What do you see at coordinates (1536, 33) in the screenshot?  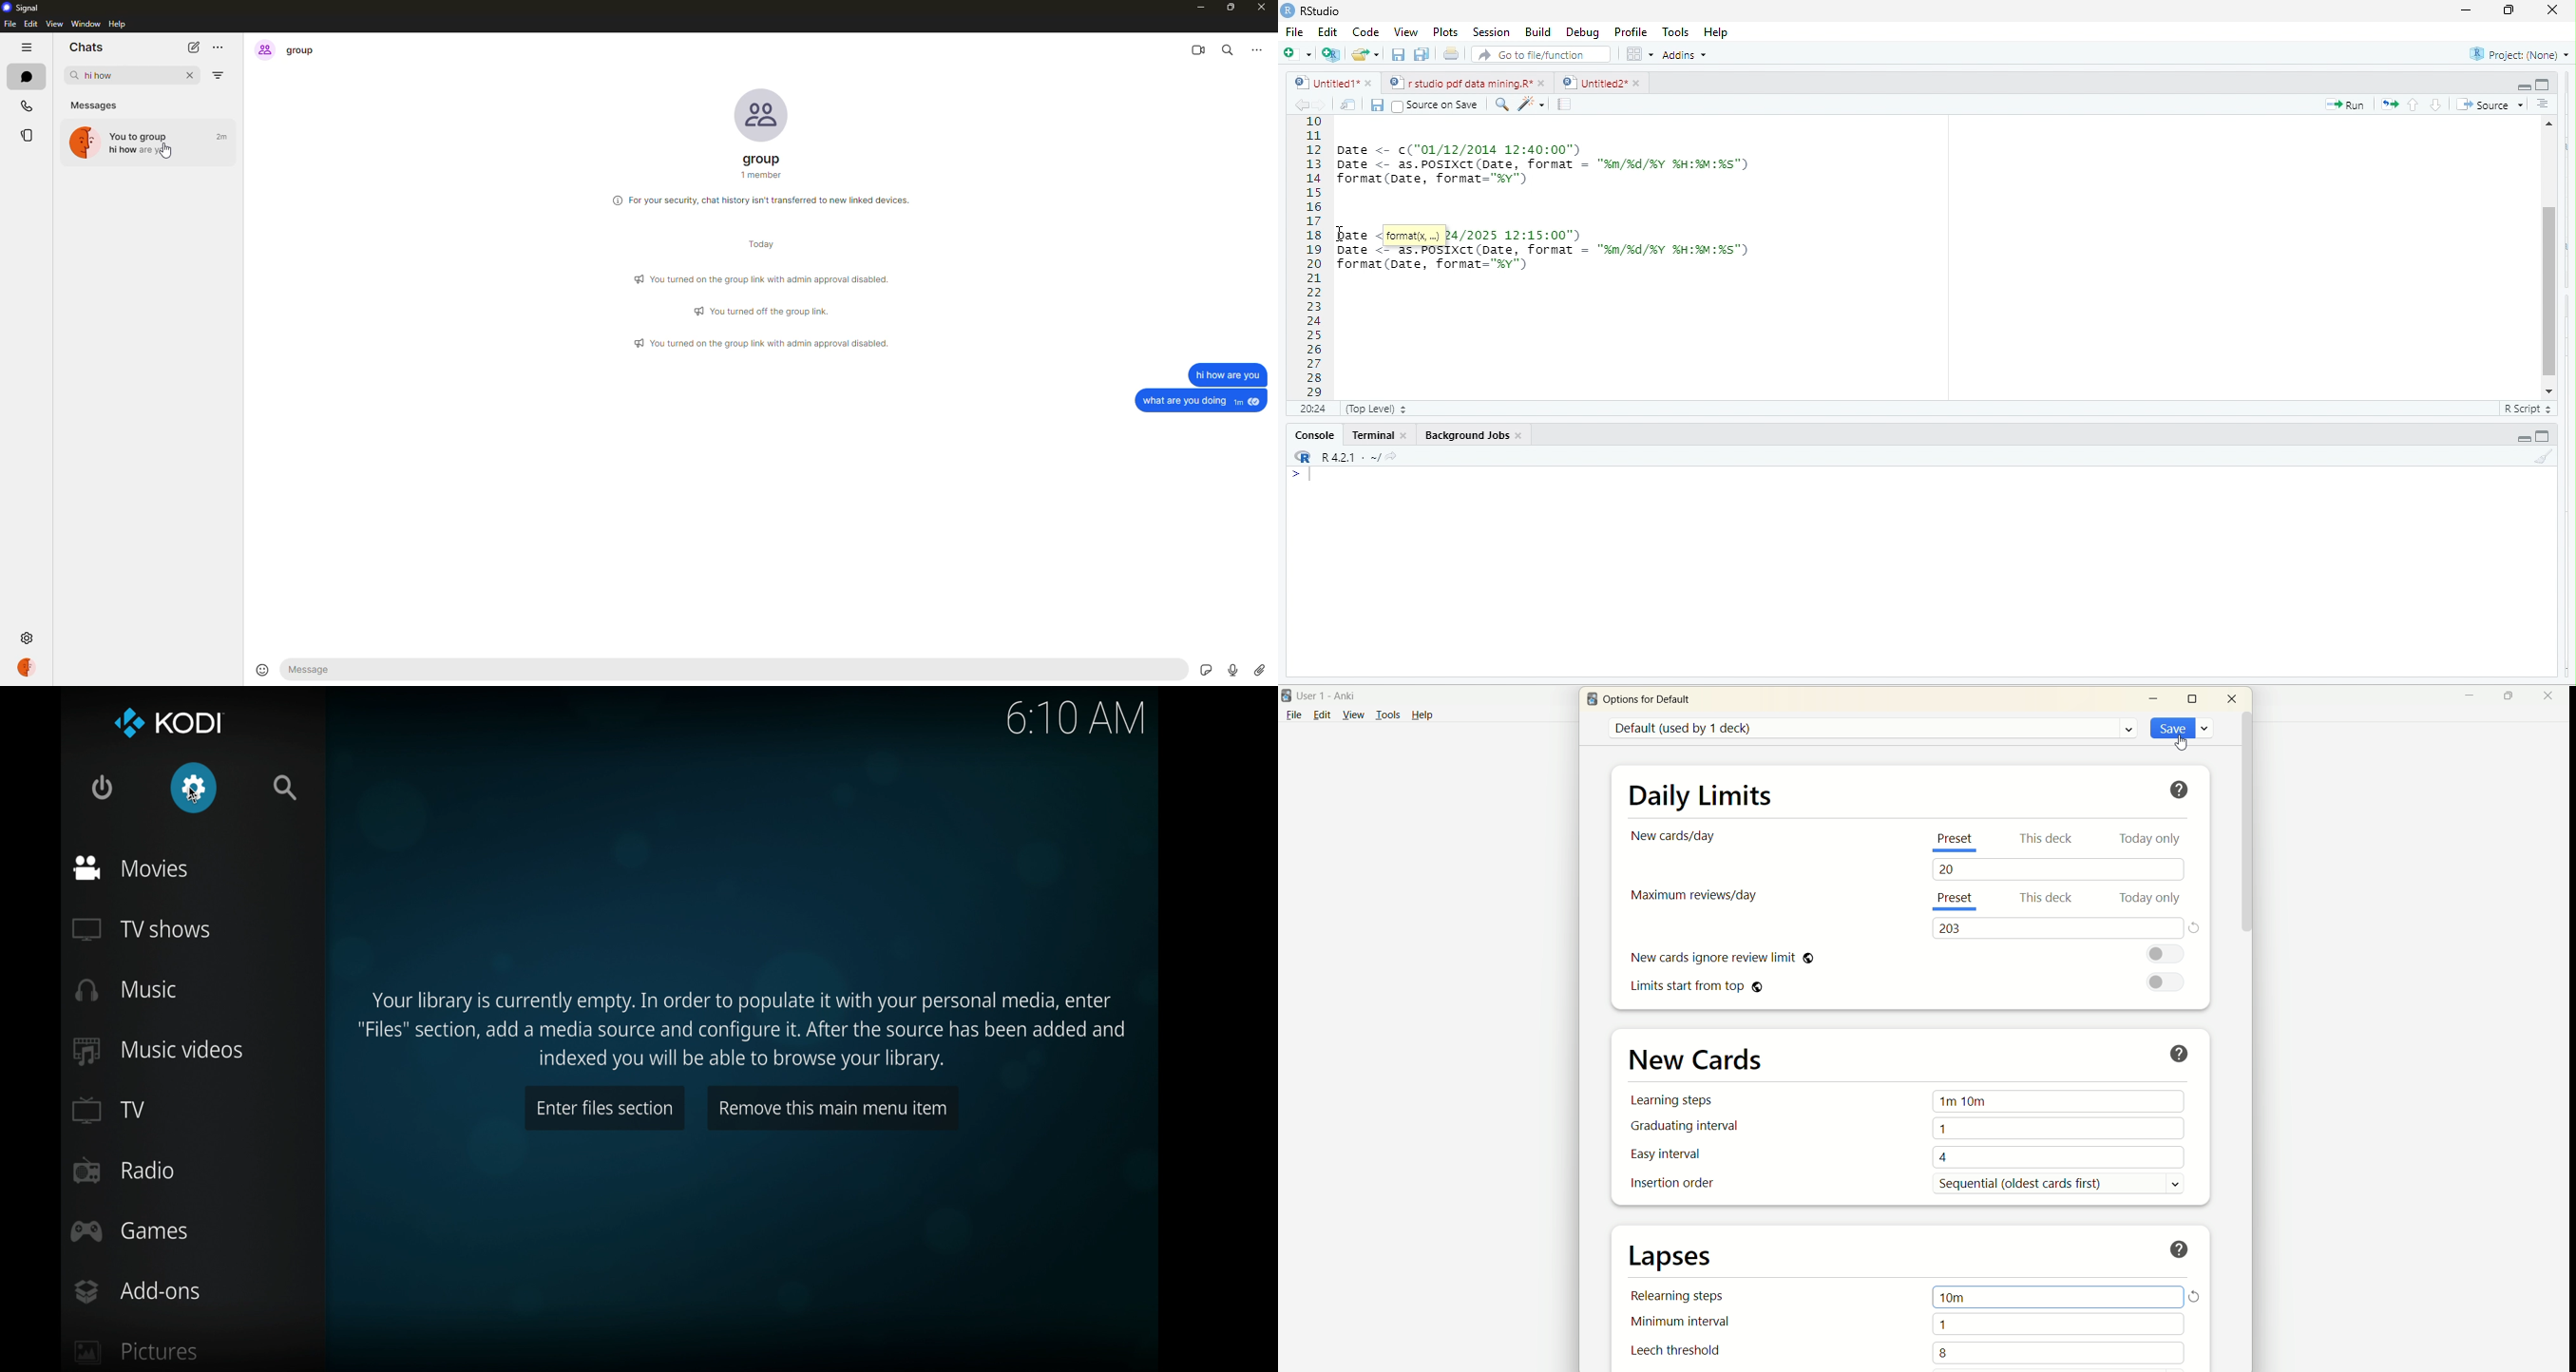 I see `Build` at bounding box center [1536, 33].